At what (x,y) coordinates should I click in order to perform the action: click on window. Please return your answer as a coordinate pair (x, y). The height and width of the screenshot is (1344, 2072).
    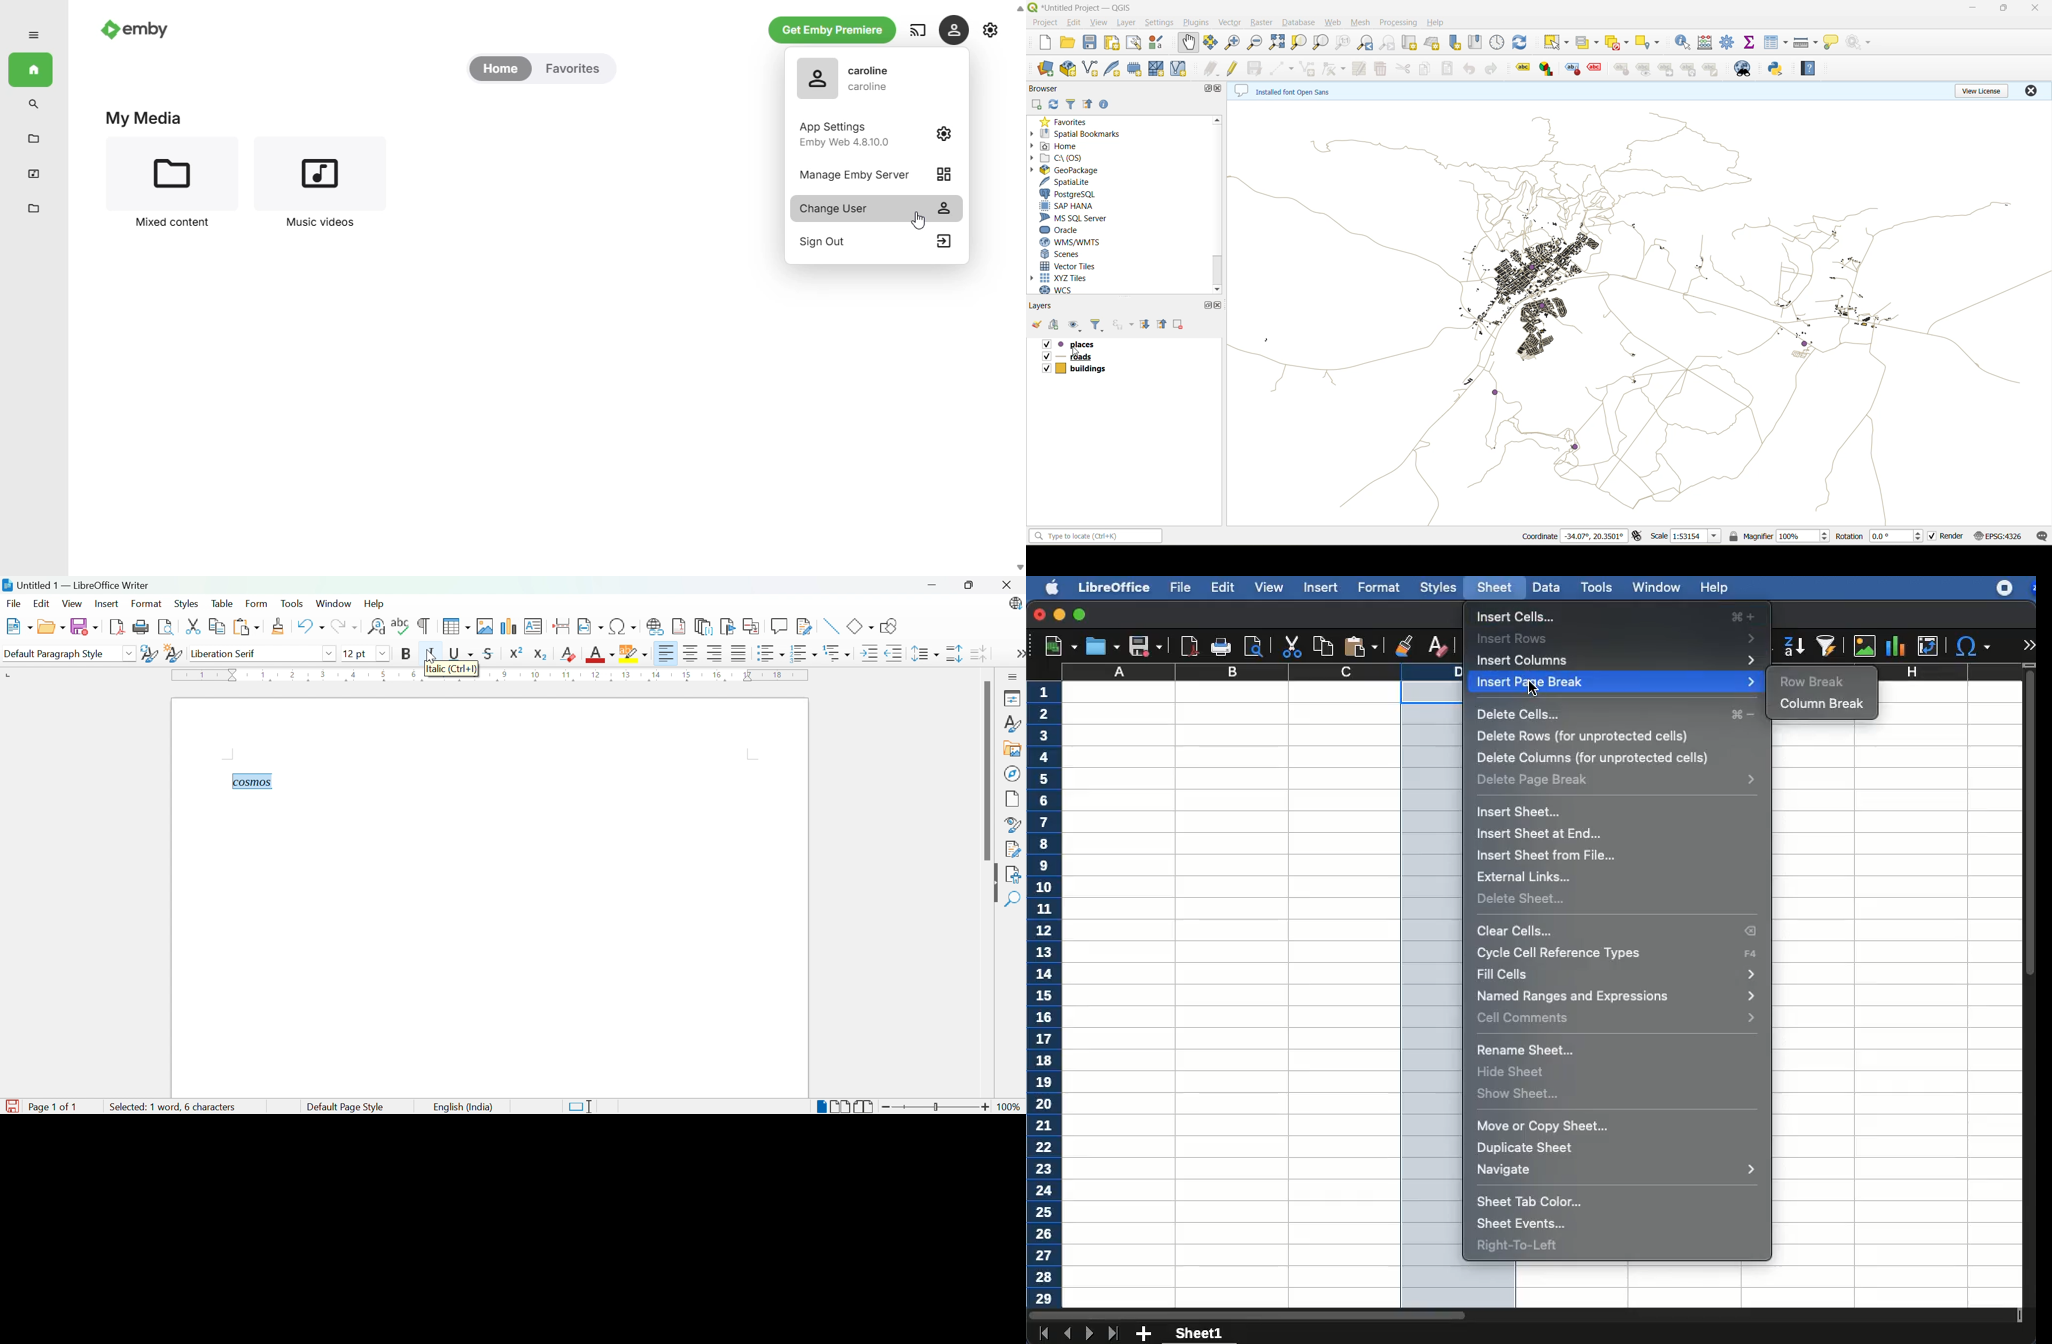
    Looking at the image, I should click on (1655, 587).